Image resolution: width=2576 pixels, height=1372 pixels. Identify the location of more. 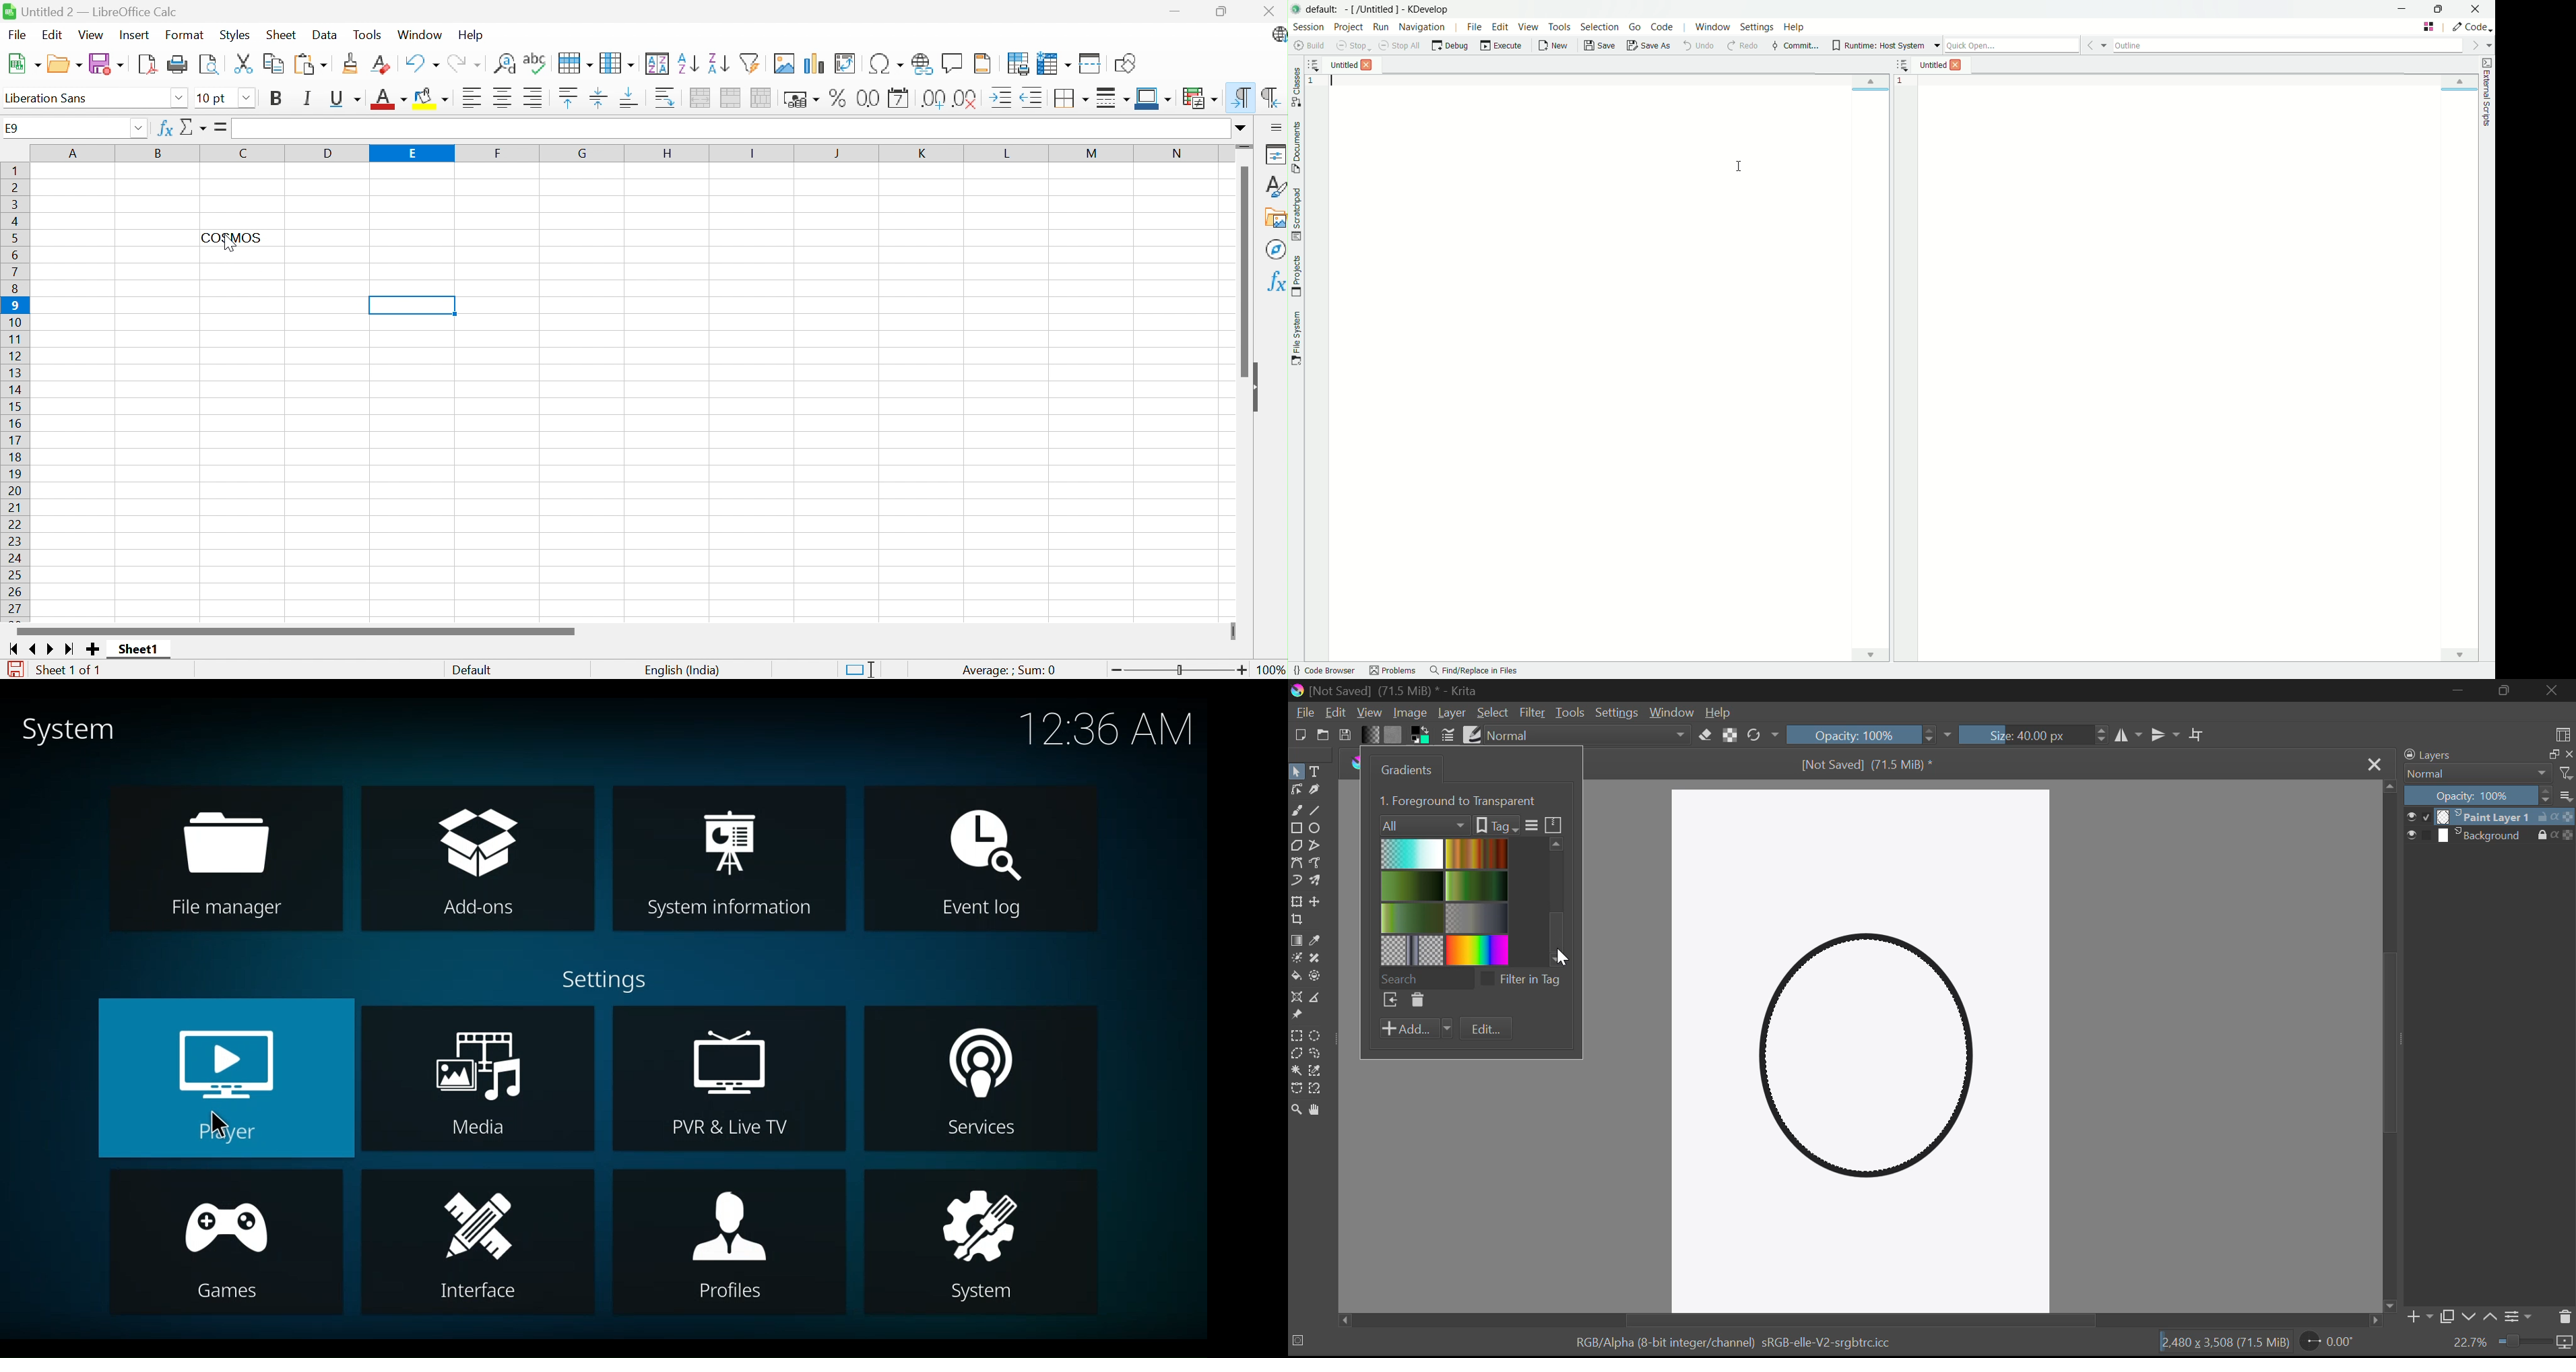
(1533, 826).